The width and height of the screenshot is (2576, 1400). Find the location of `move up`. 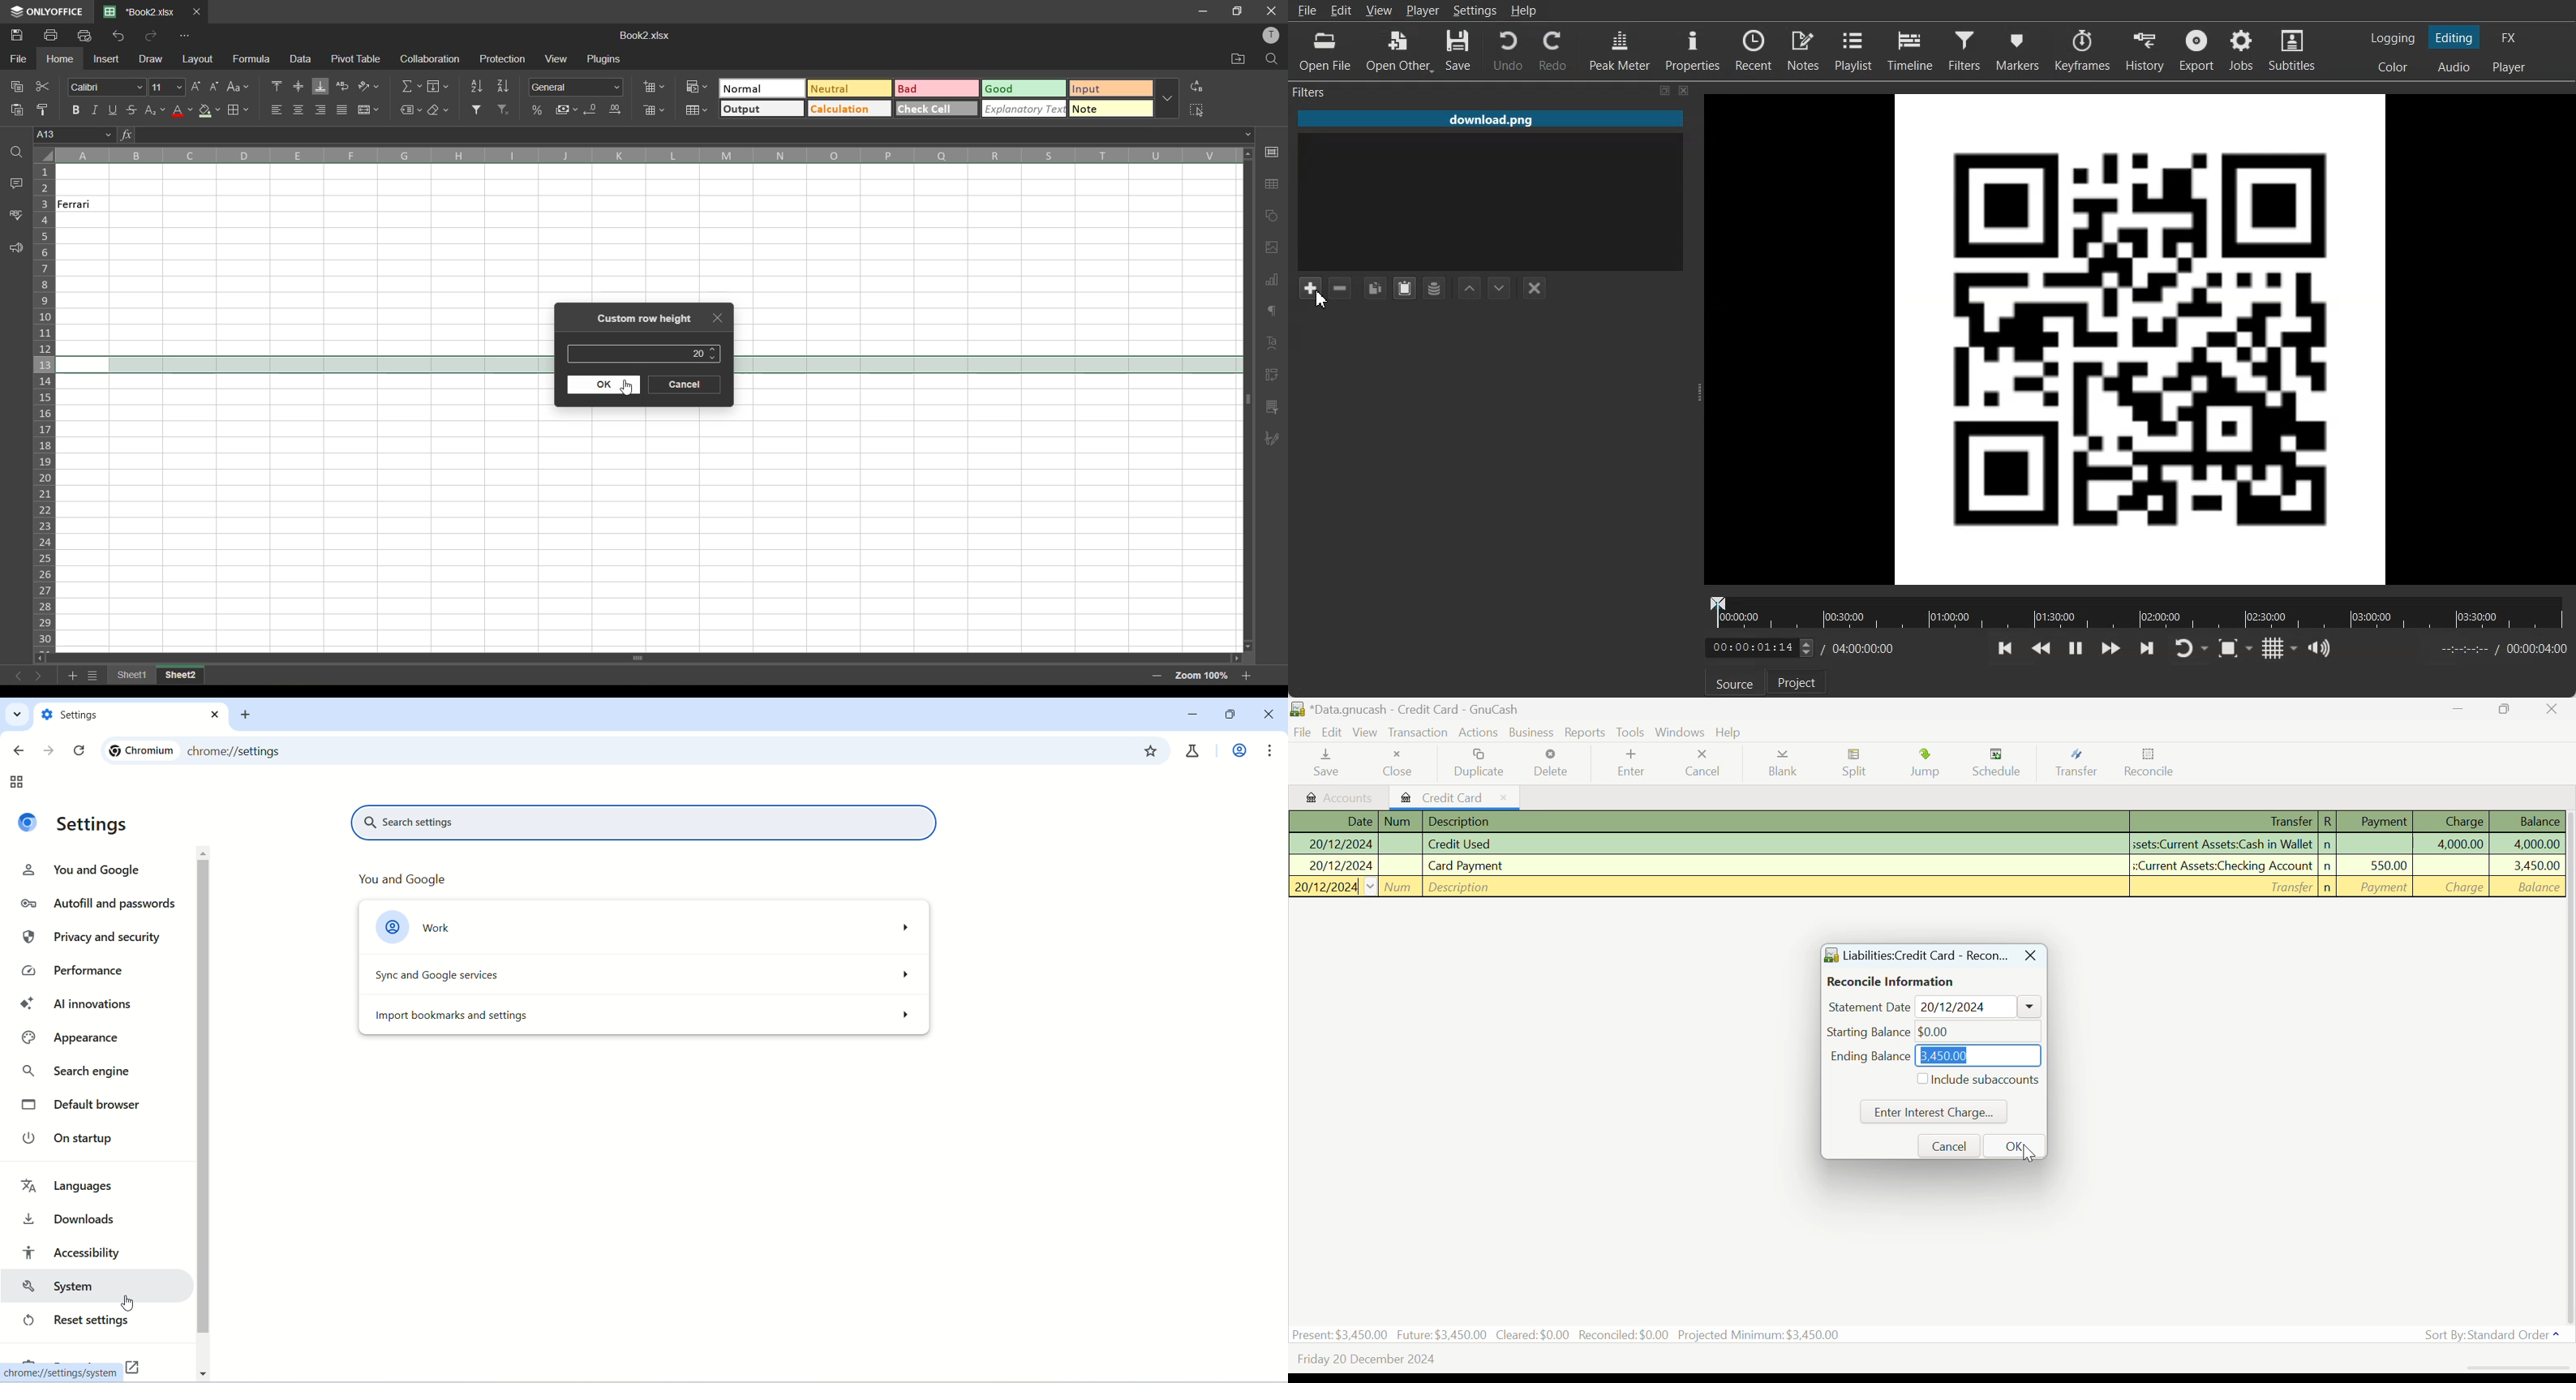

move up is located at coordinates (205, 853).